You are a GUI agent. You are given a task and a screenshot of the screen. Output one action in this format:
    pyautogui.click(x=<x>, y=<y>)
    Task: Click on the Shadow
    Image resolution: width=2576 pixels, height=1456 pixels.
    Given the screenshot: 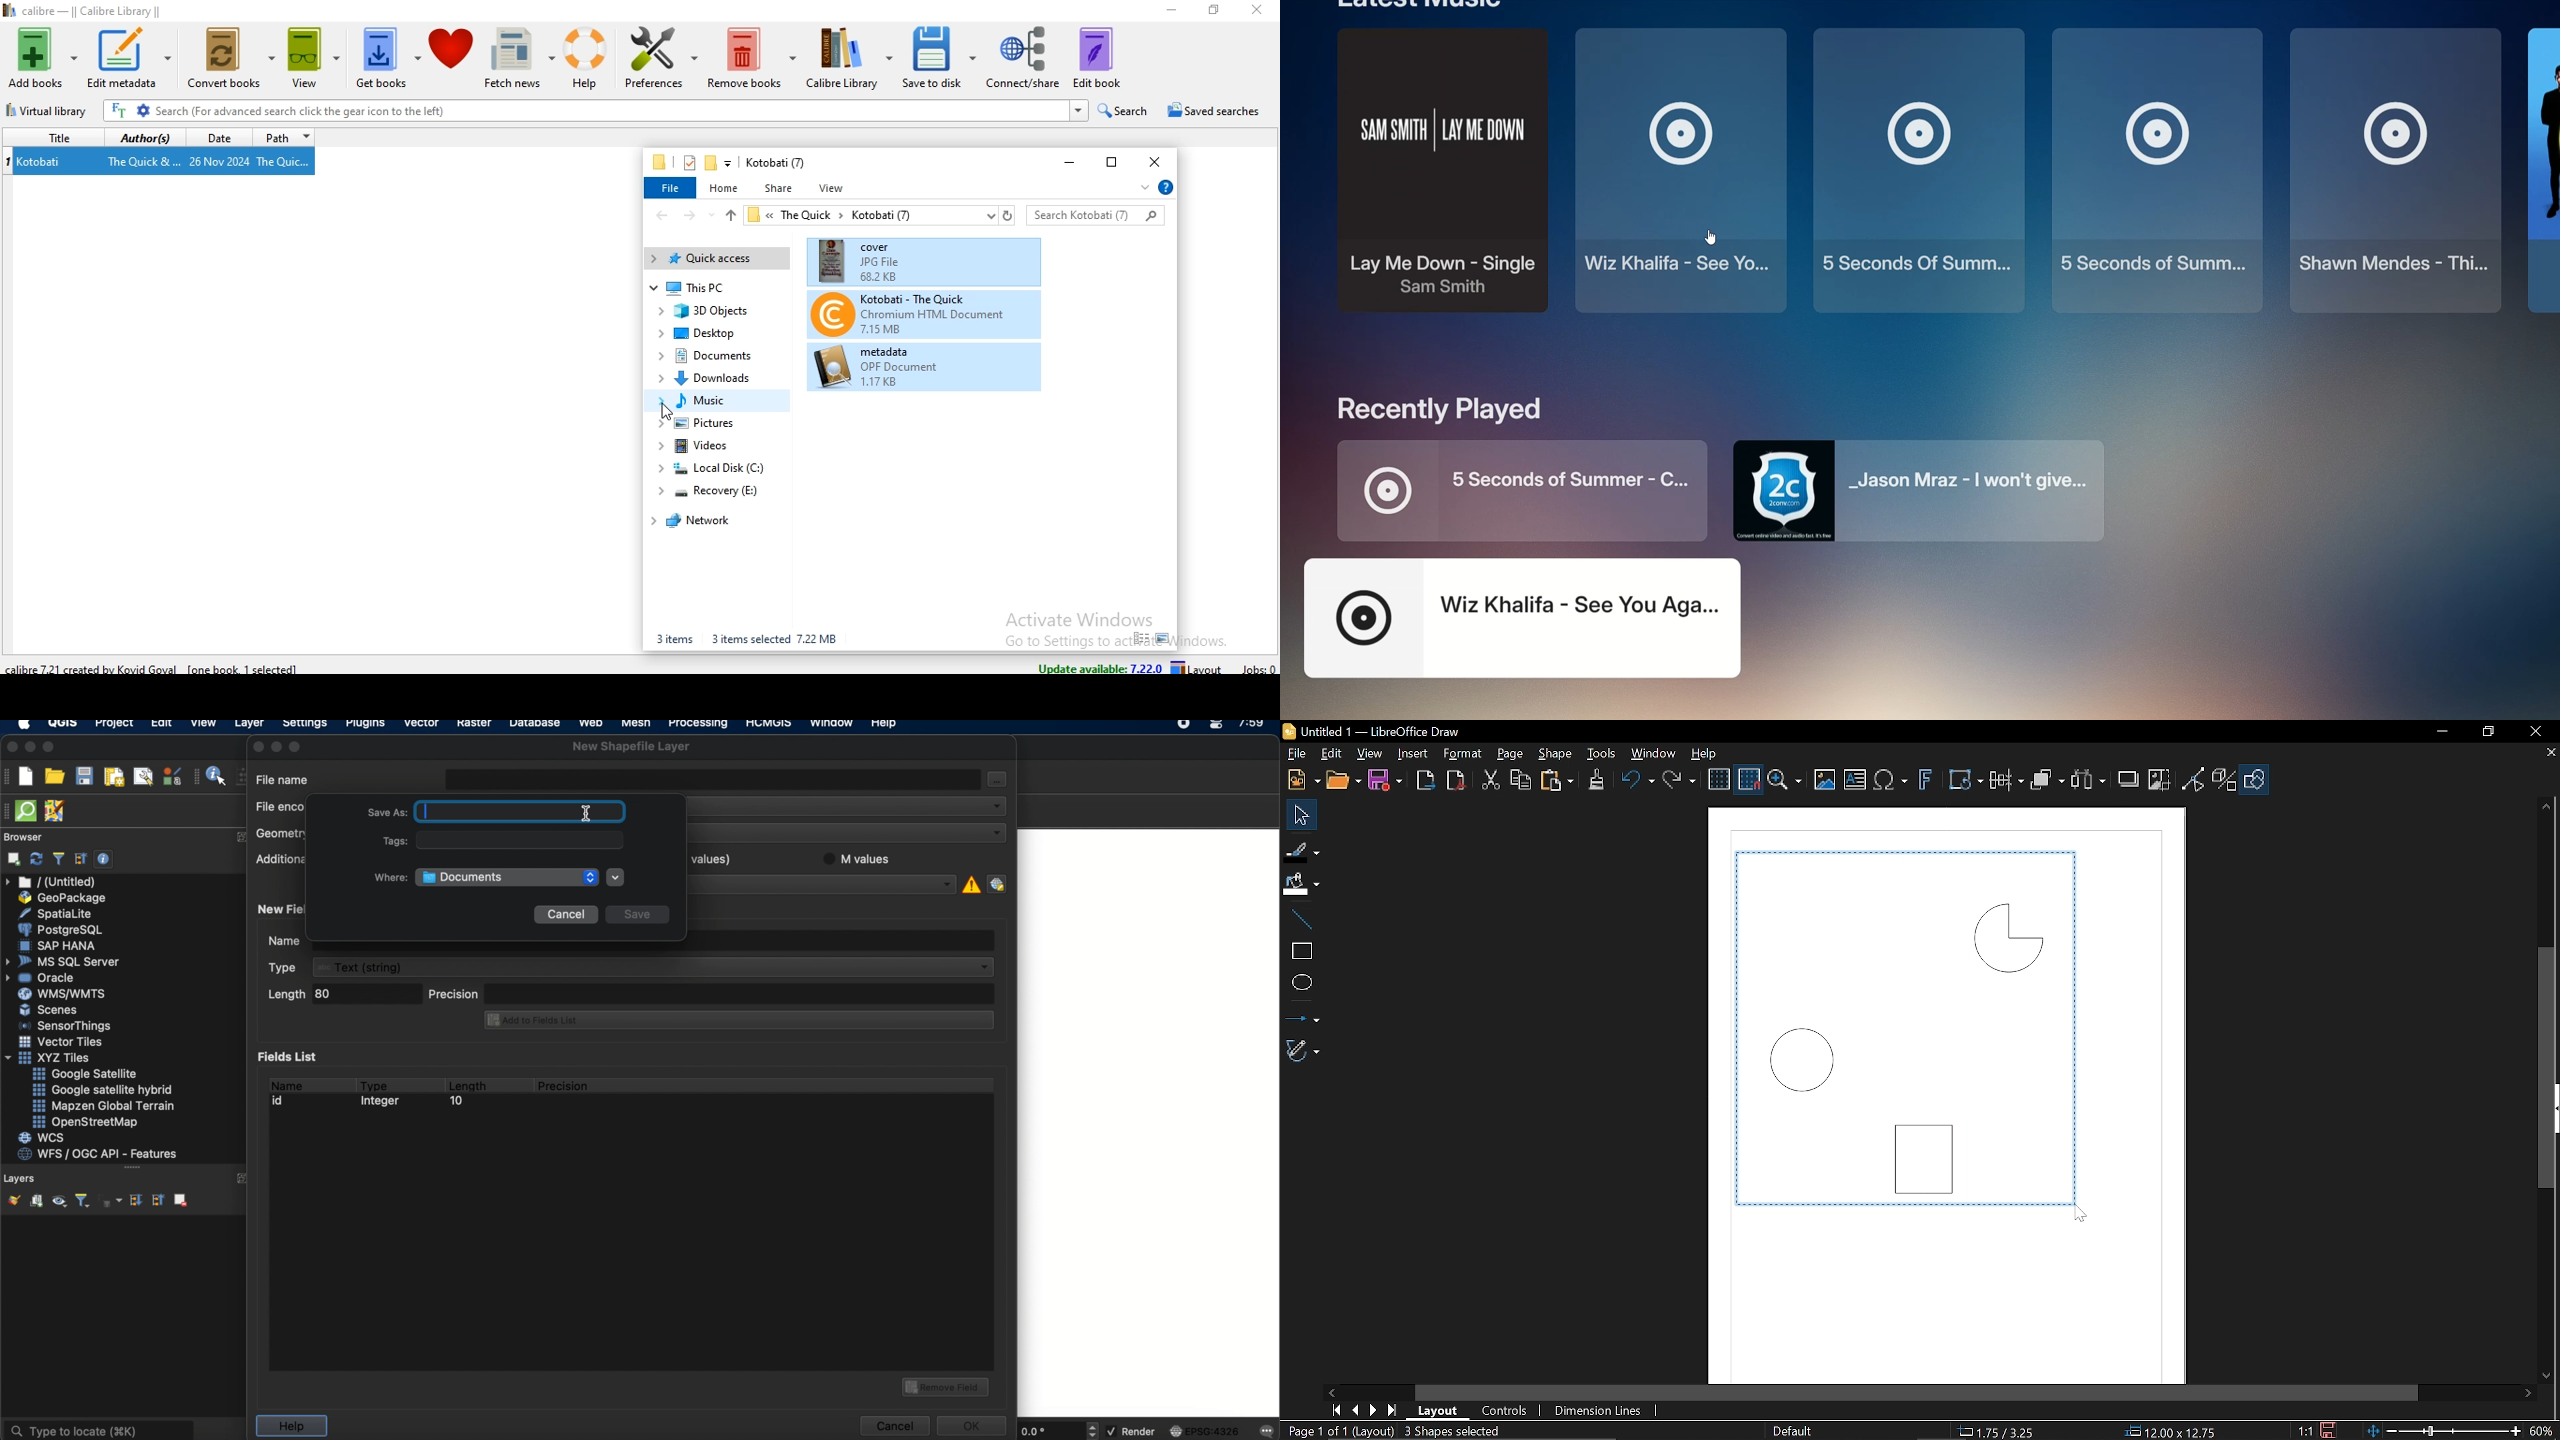 What is the action you would take?
    pyautogui.click(x=2128, y=781)
    